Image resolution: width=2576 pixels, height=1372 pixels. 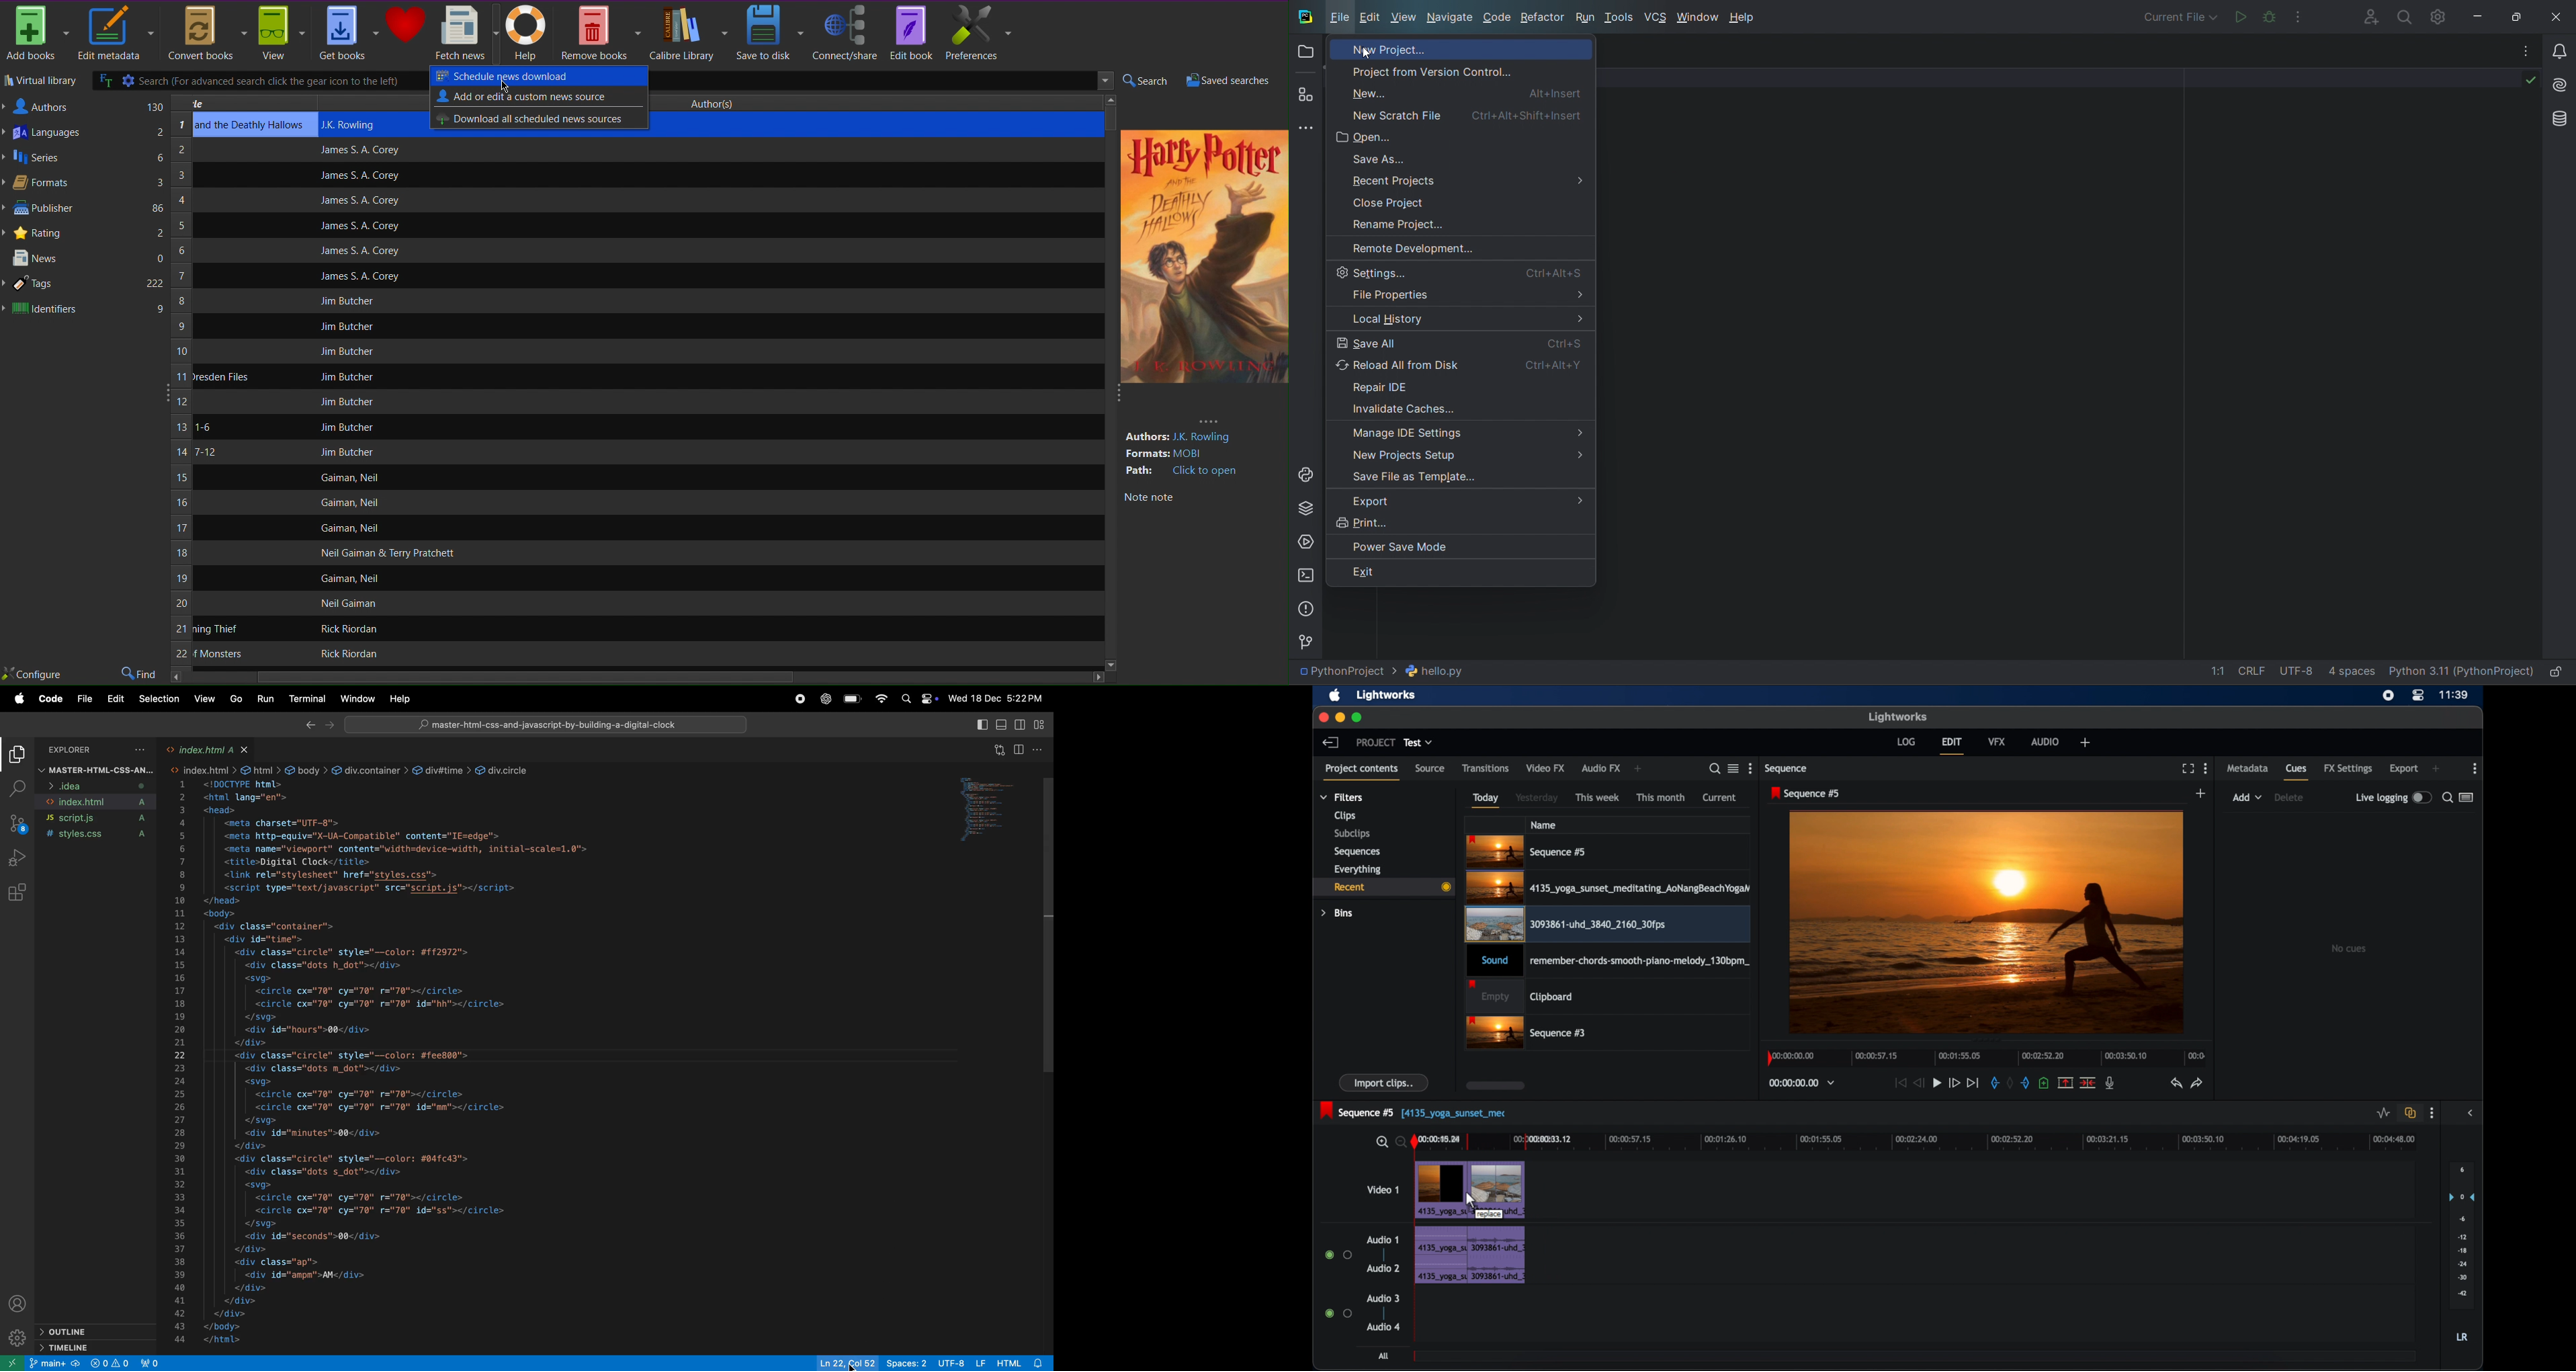 What do you see at coordinates (1899, 717) in the screenshot?
I see `lightworks` at bounding box center [1899, 717].